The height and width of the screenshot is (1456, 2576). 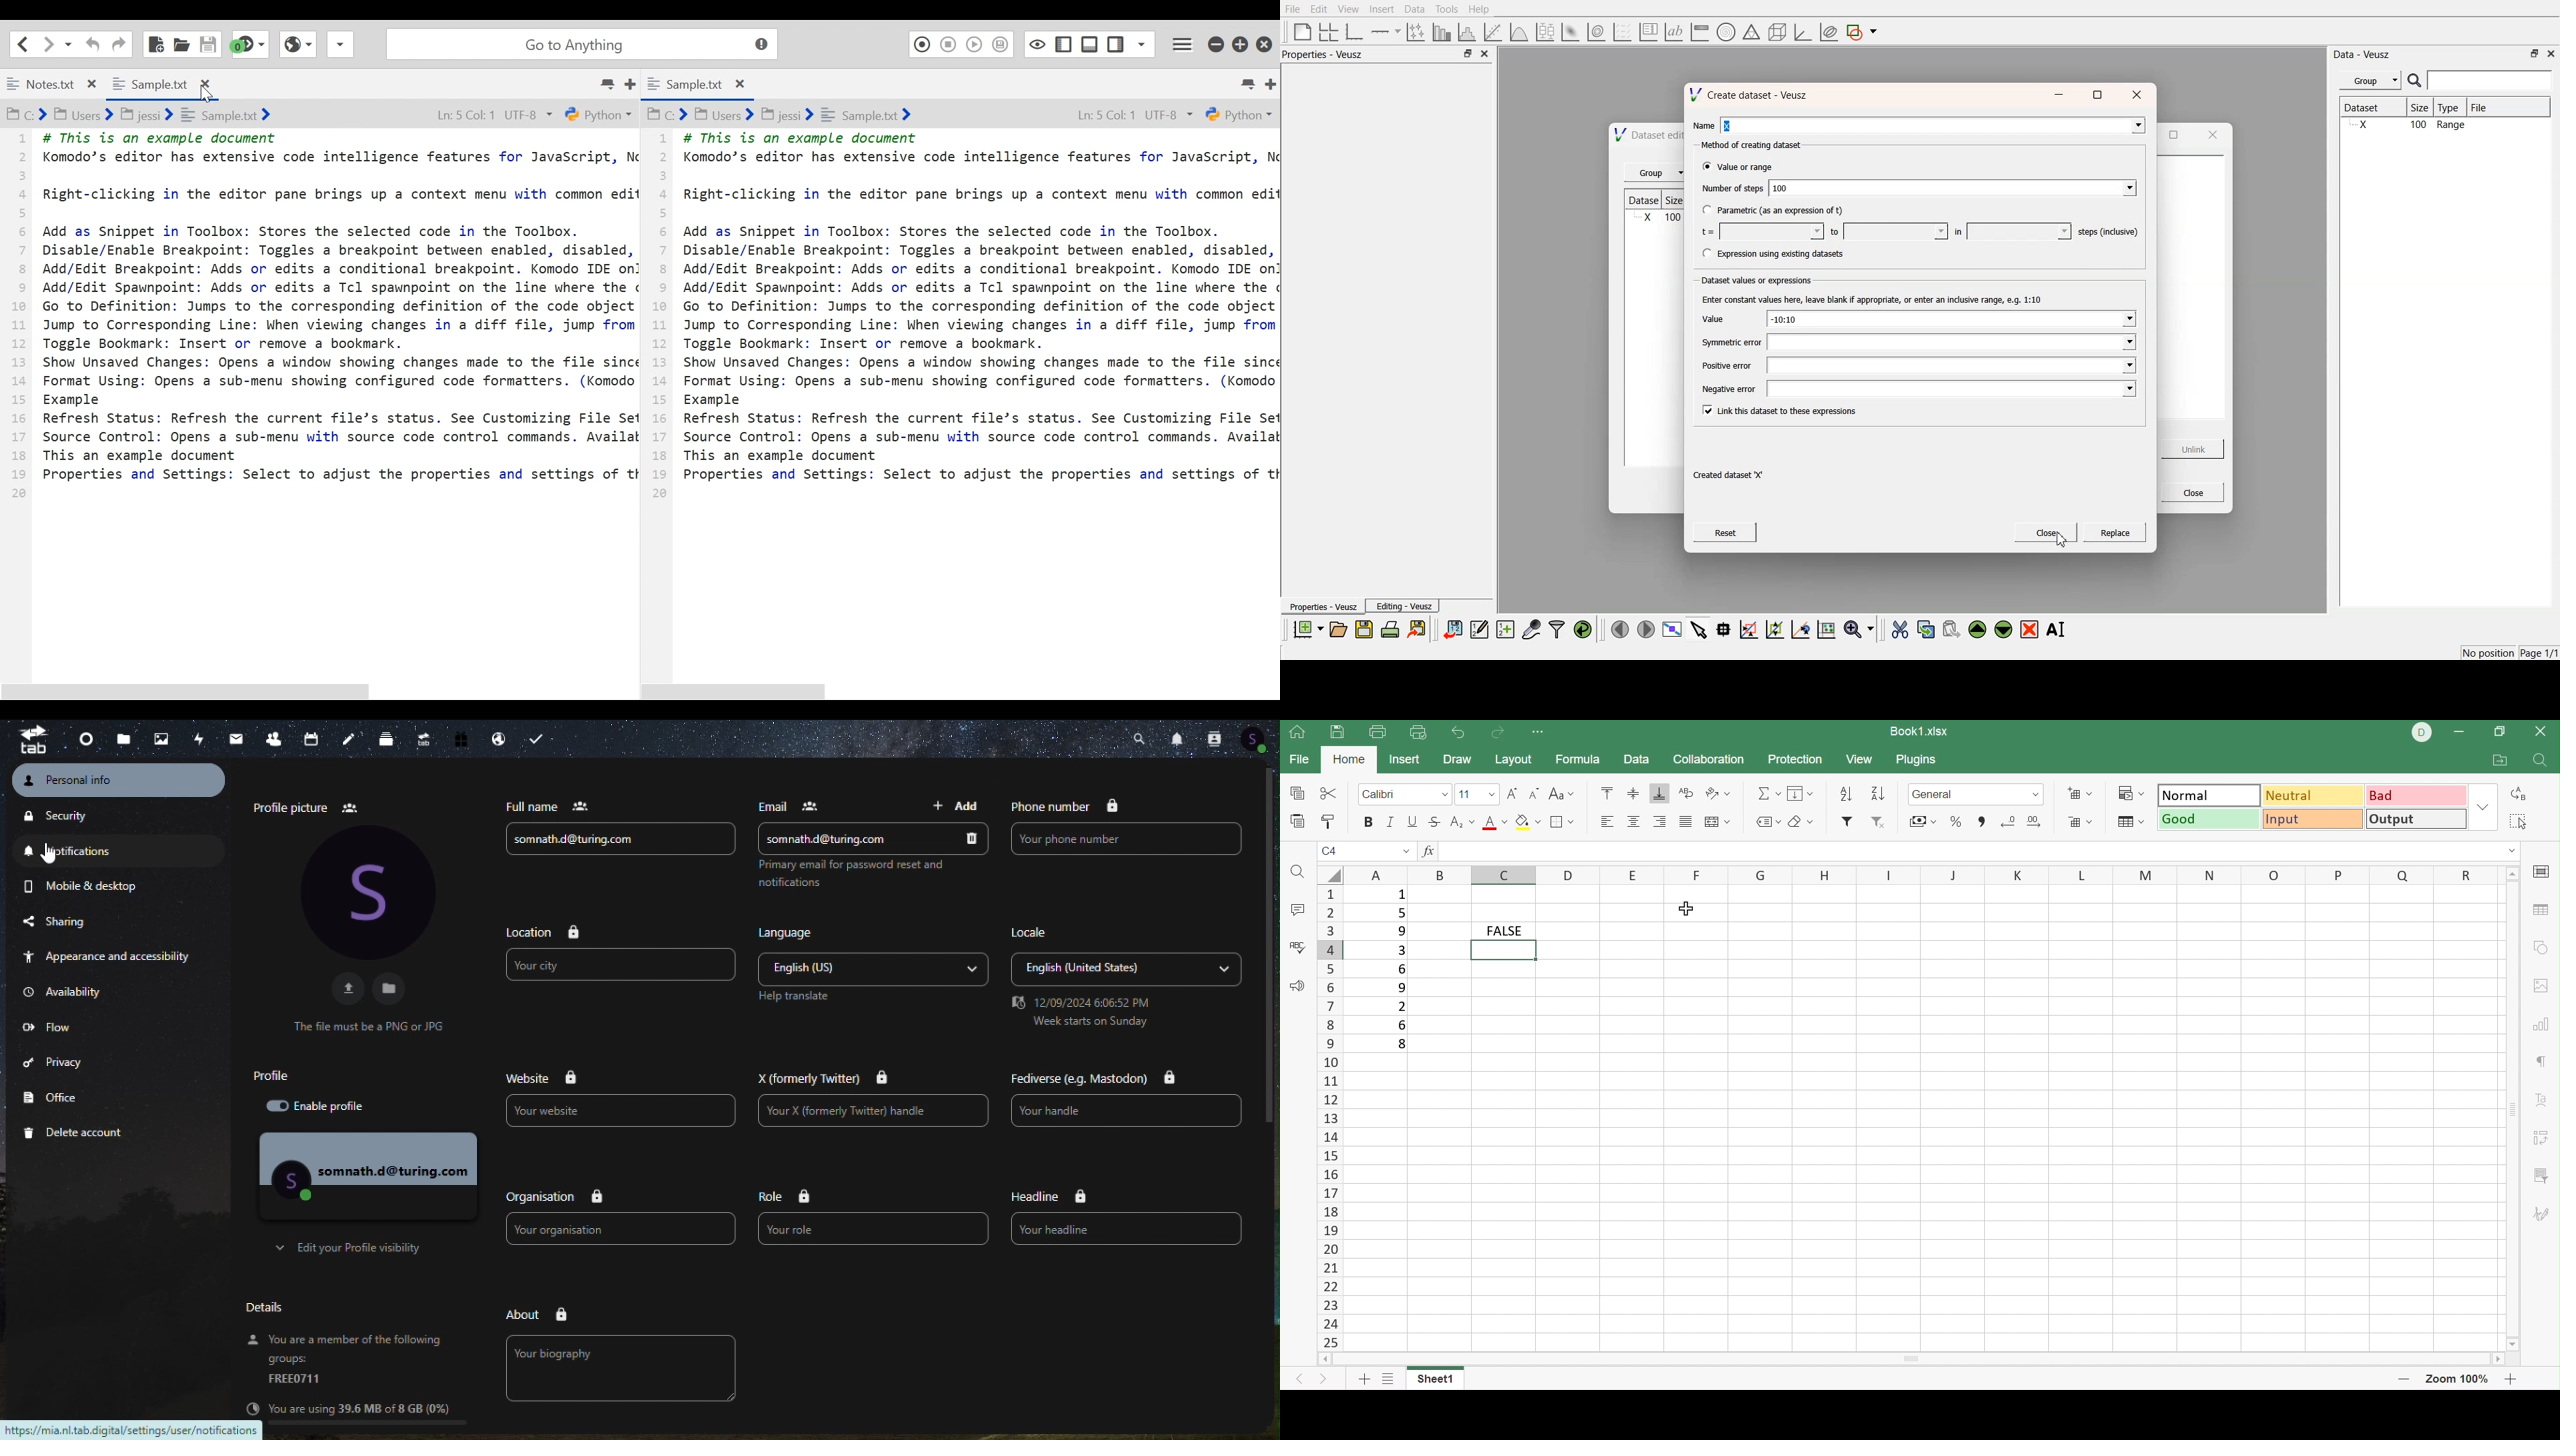 What do you see at coordinates (1504, 951) in the screenshot?
I see `box` at bounding box center [1504, 951].